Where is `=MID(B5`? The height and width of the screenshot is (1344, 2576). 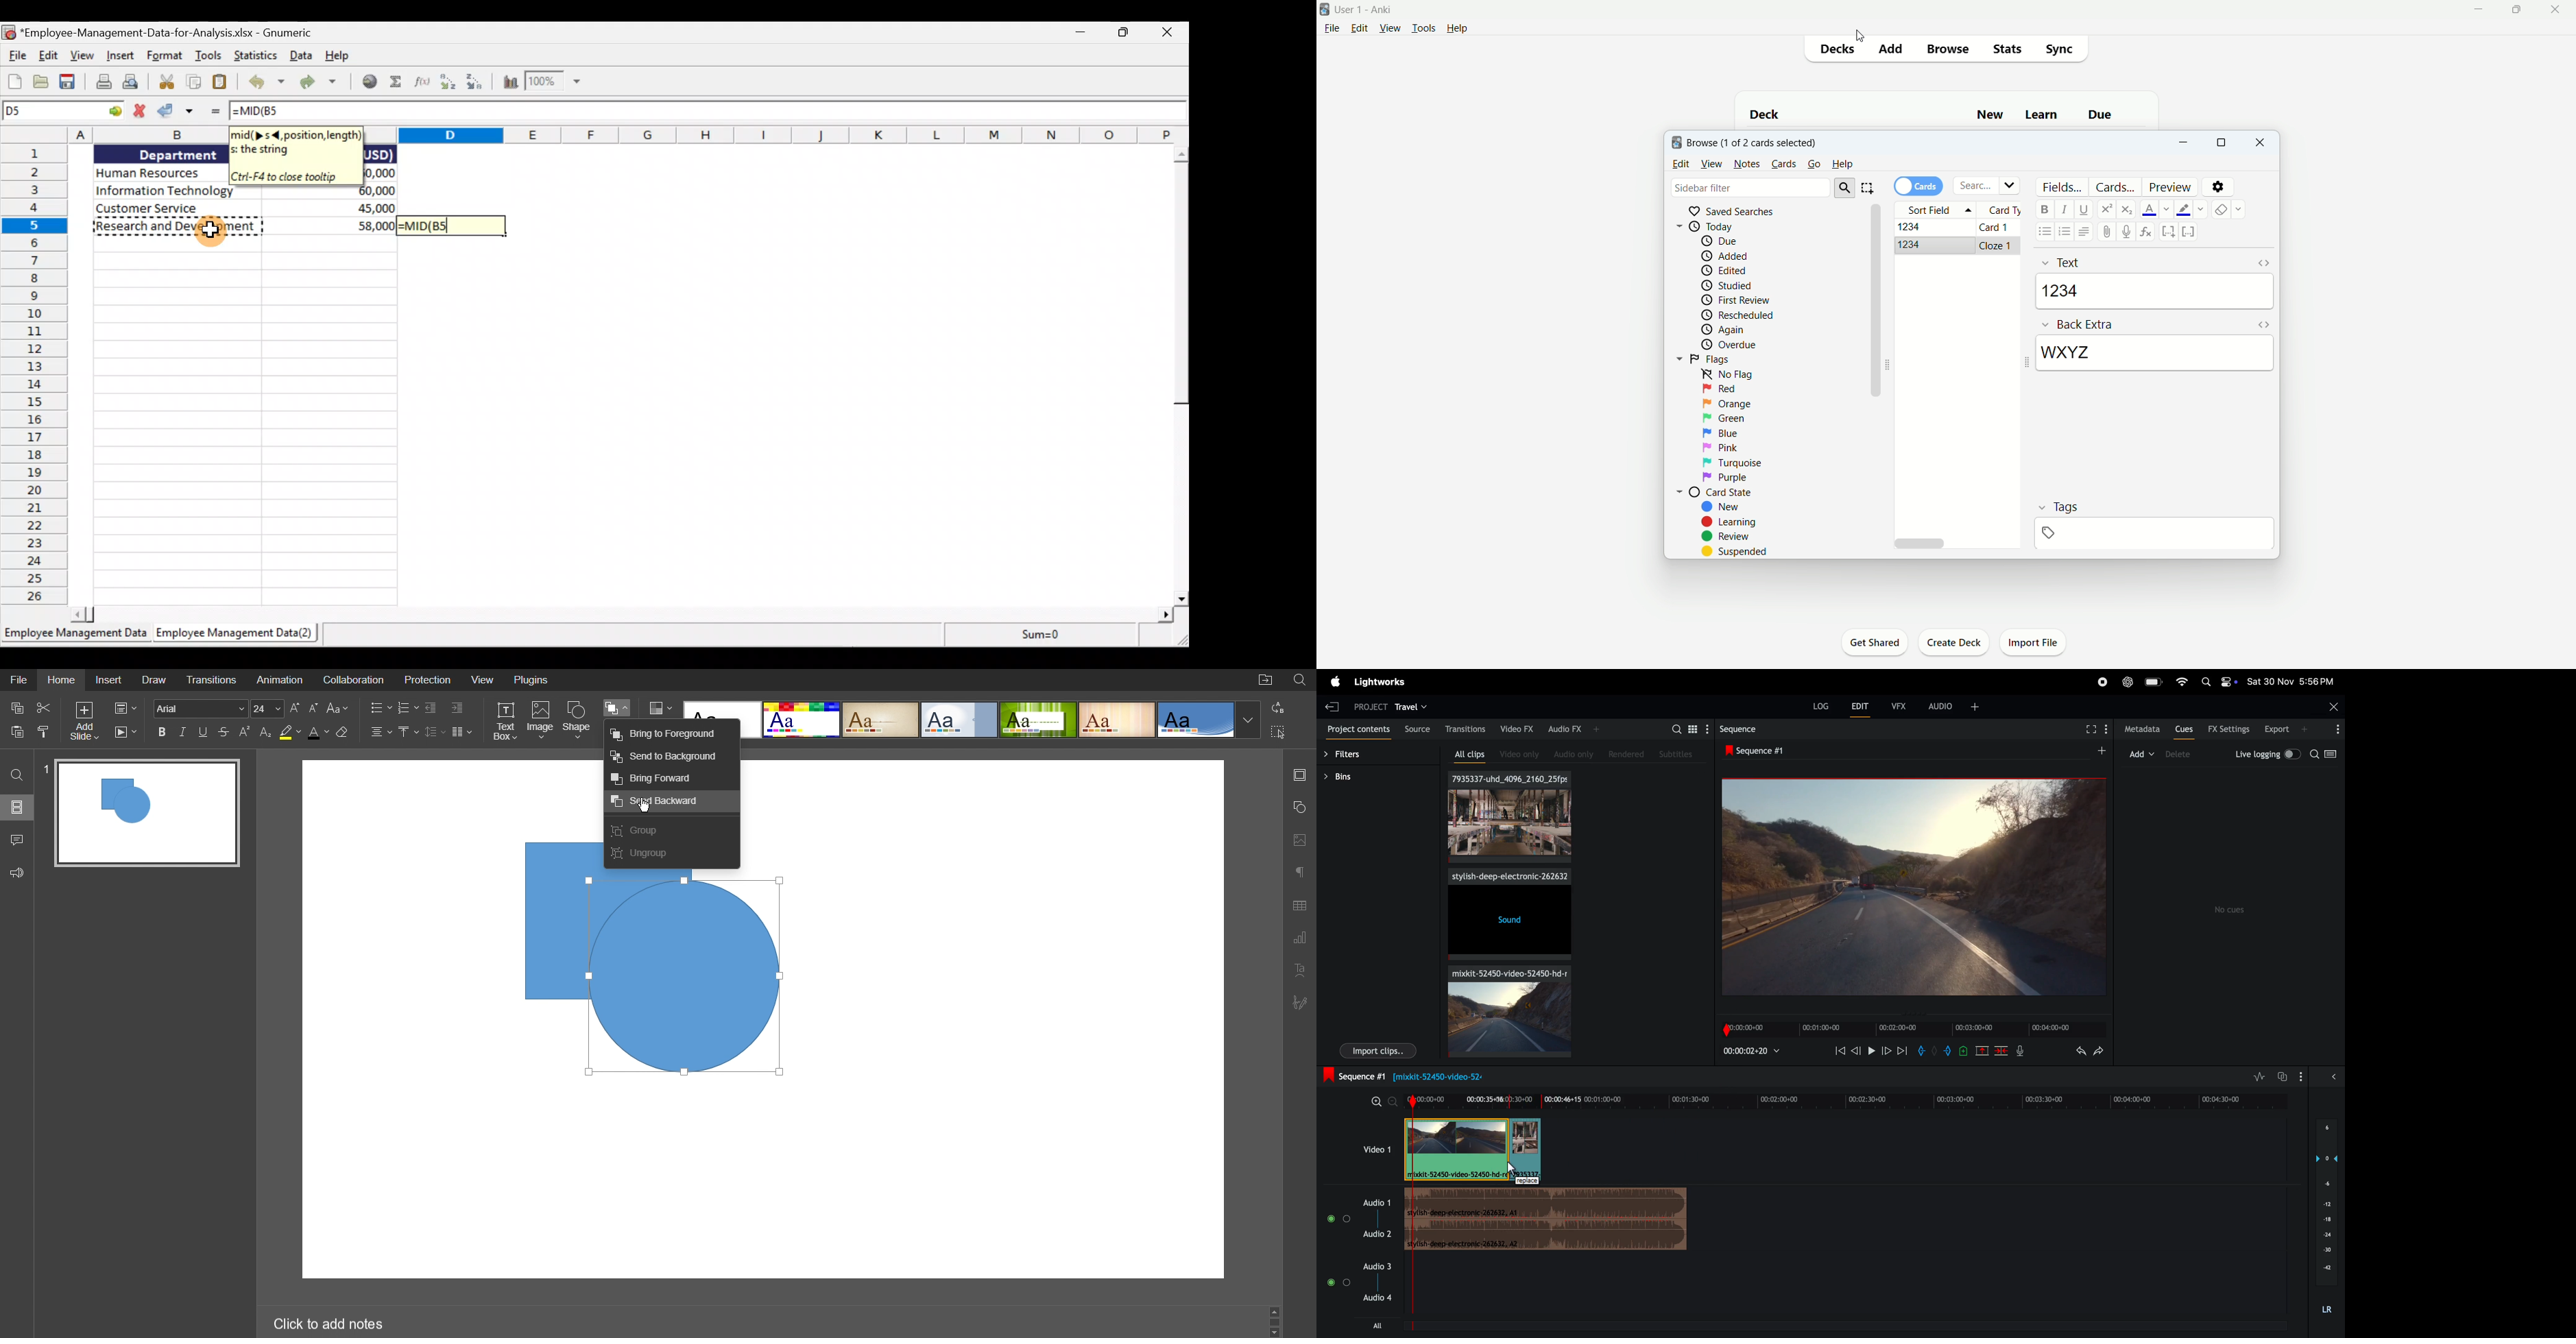
=MID(B5 is located at coordinates (457, 225).